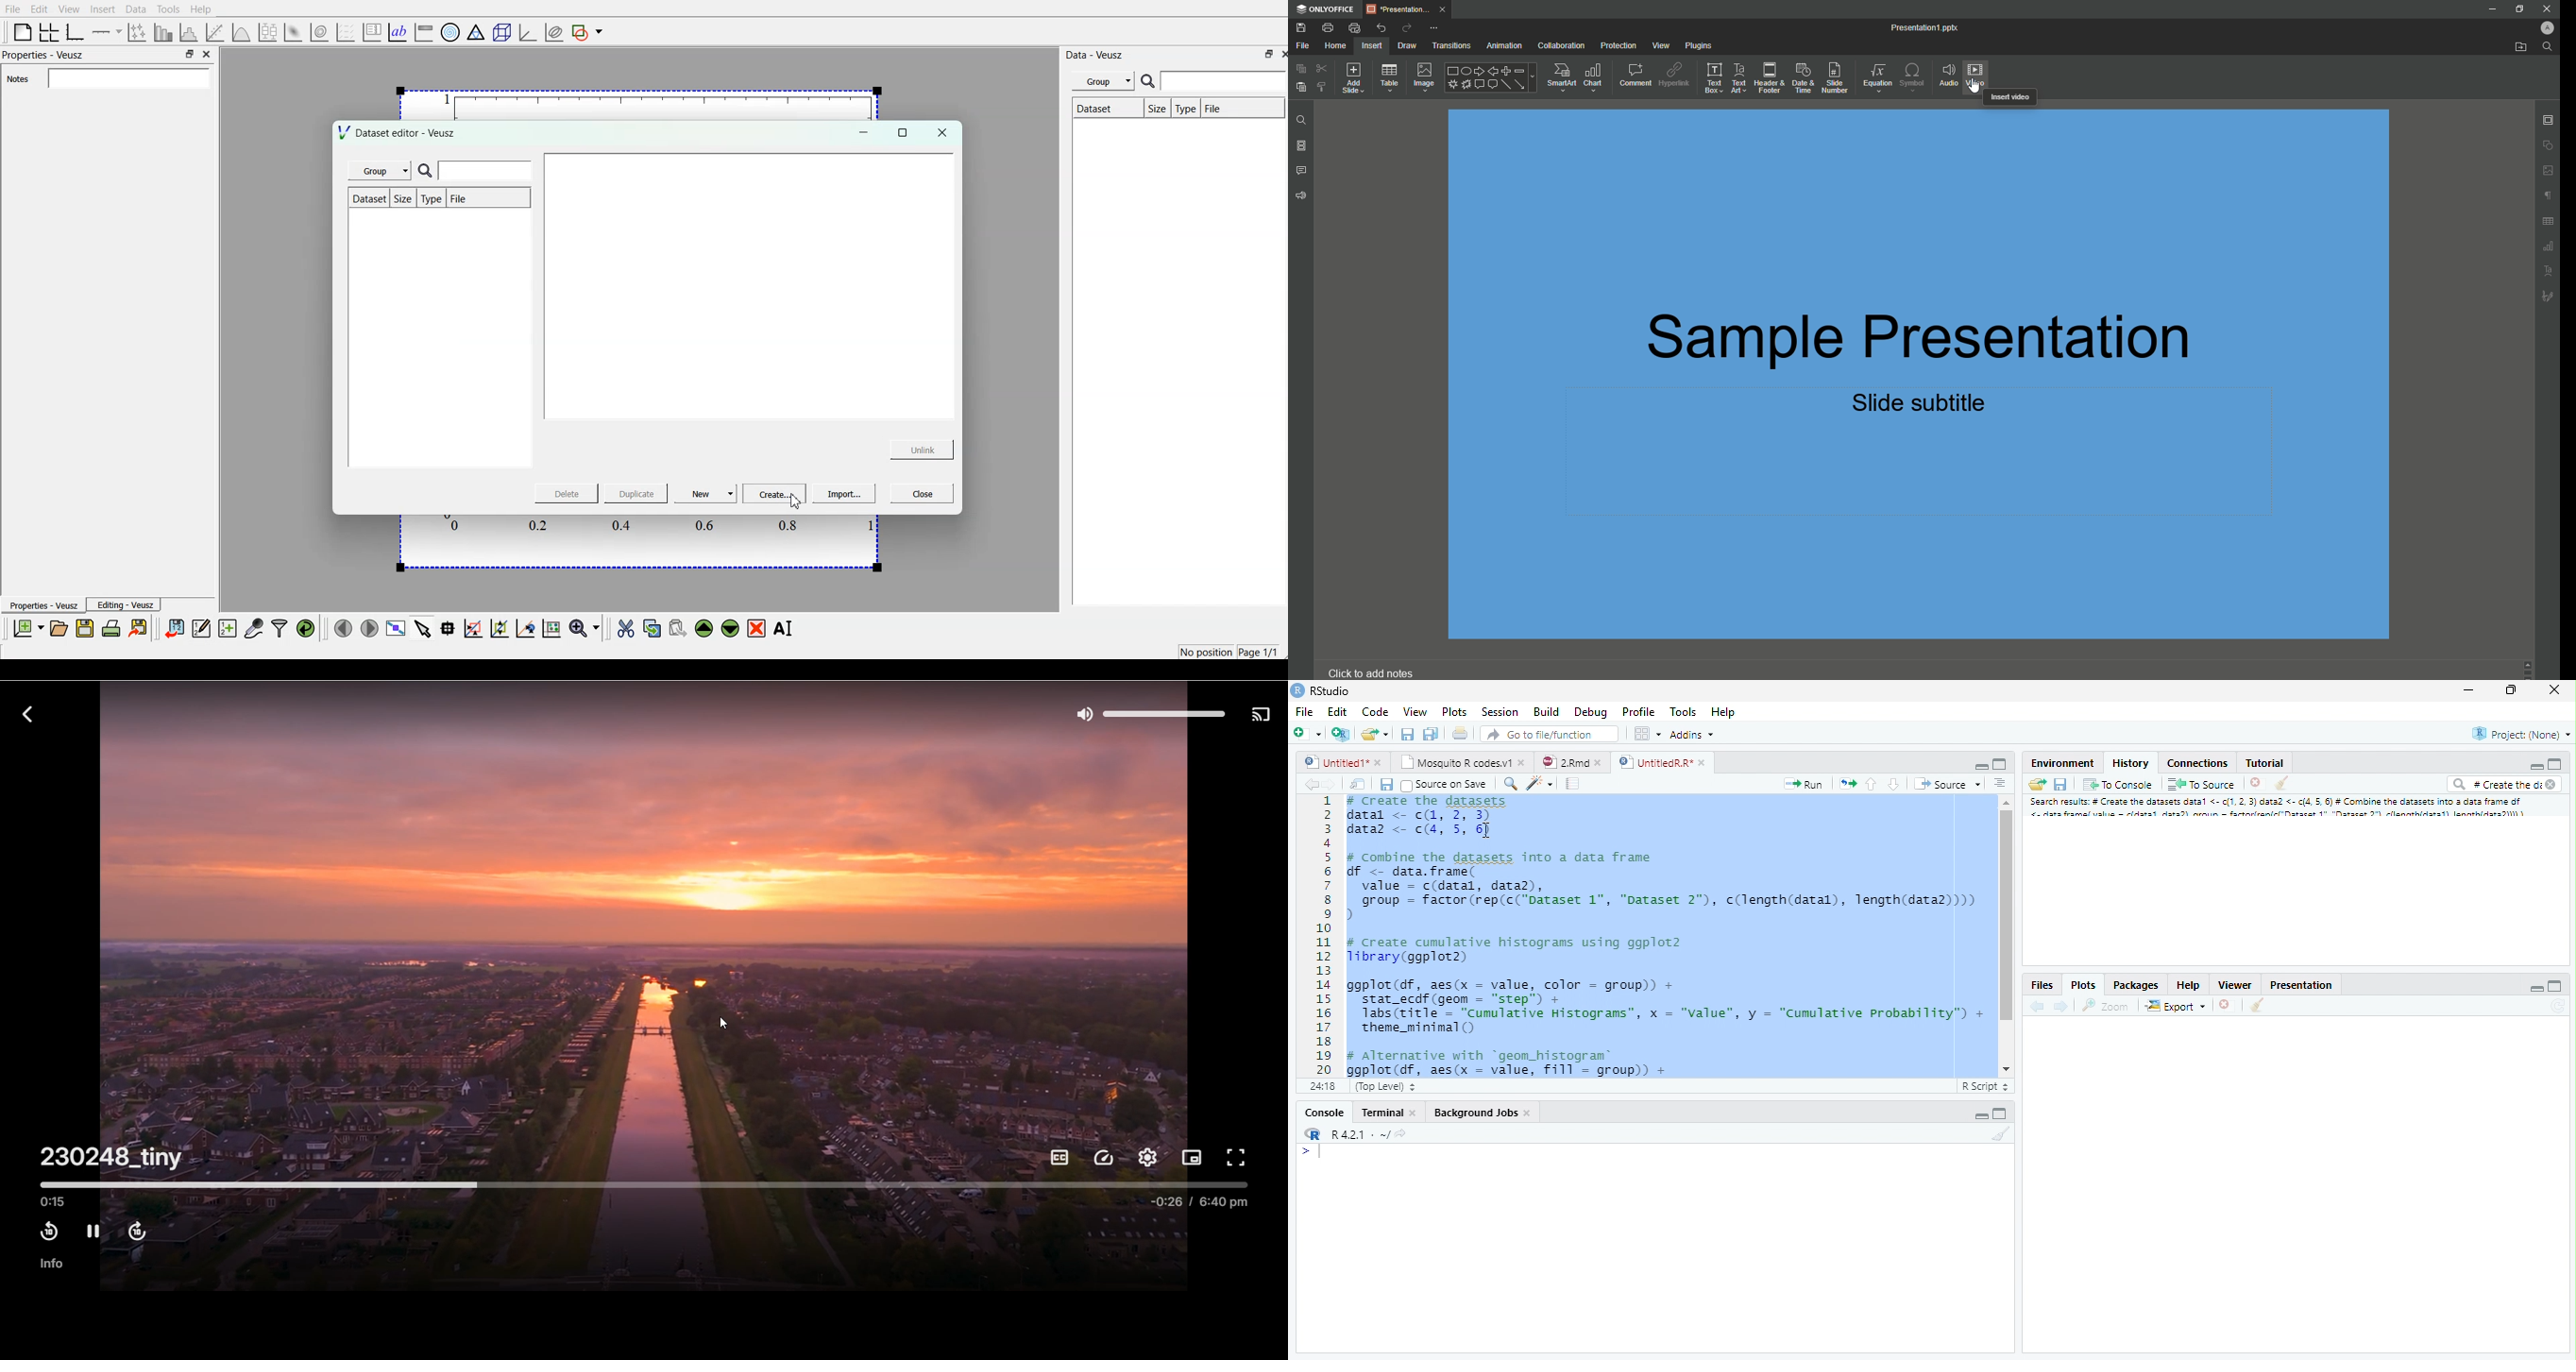  Describe the element at coordinates (1502, 712) in the screenshot. I see `Session` at that location.